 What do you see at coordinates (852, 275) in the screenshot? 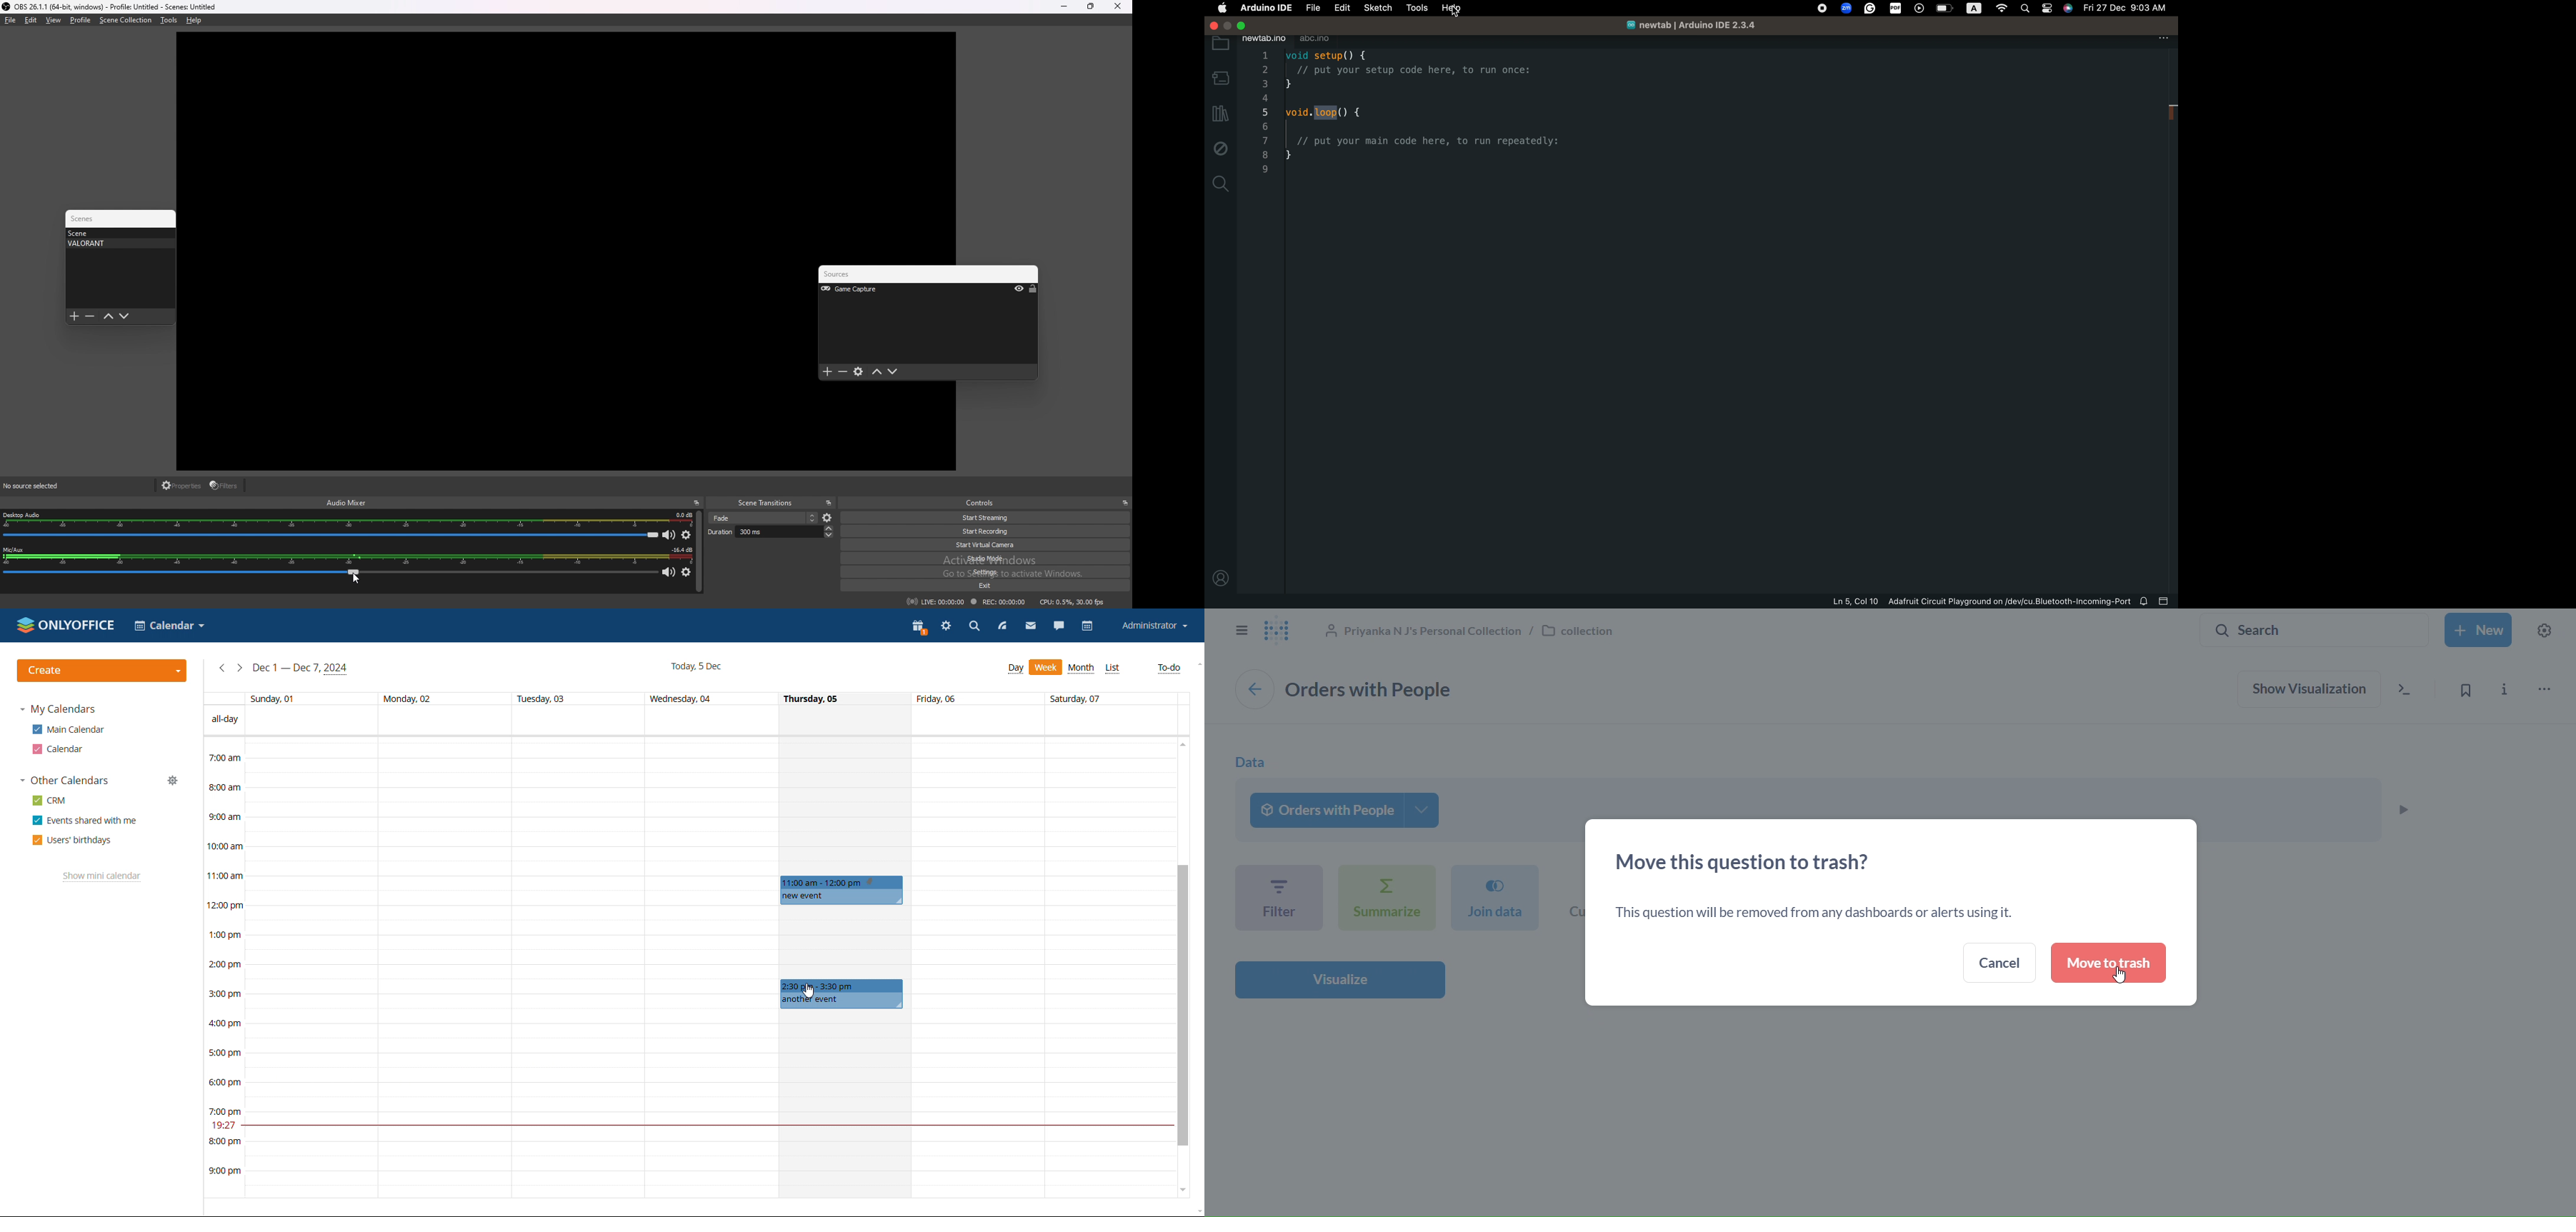
I see `sources` at bounding box center [852, 275].